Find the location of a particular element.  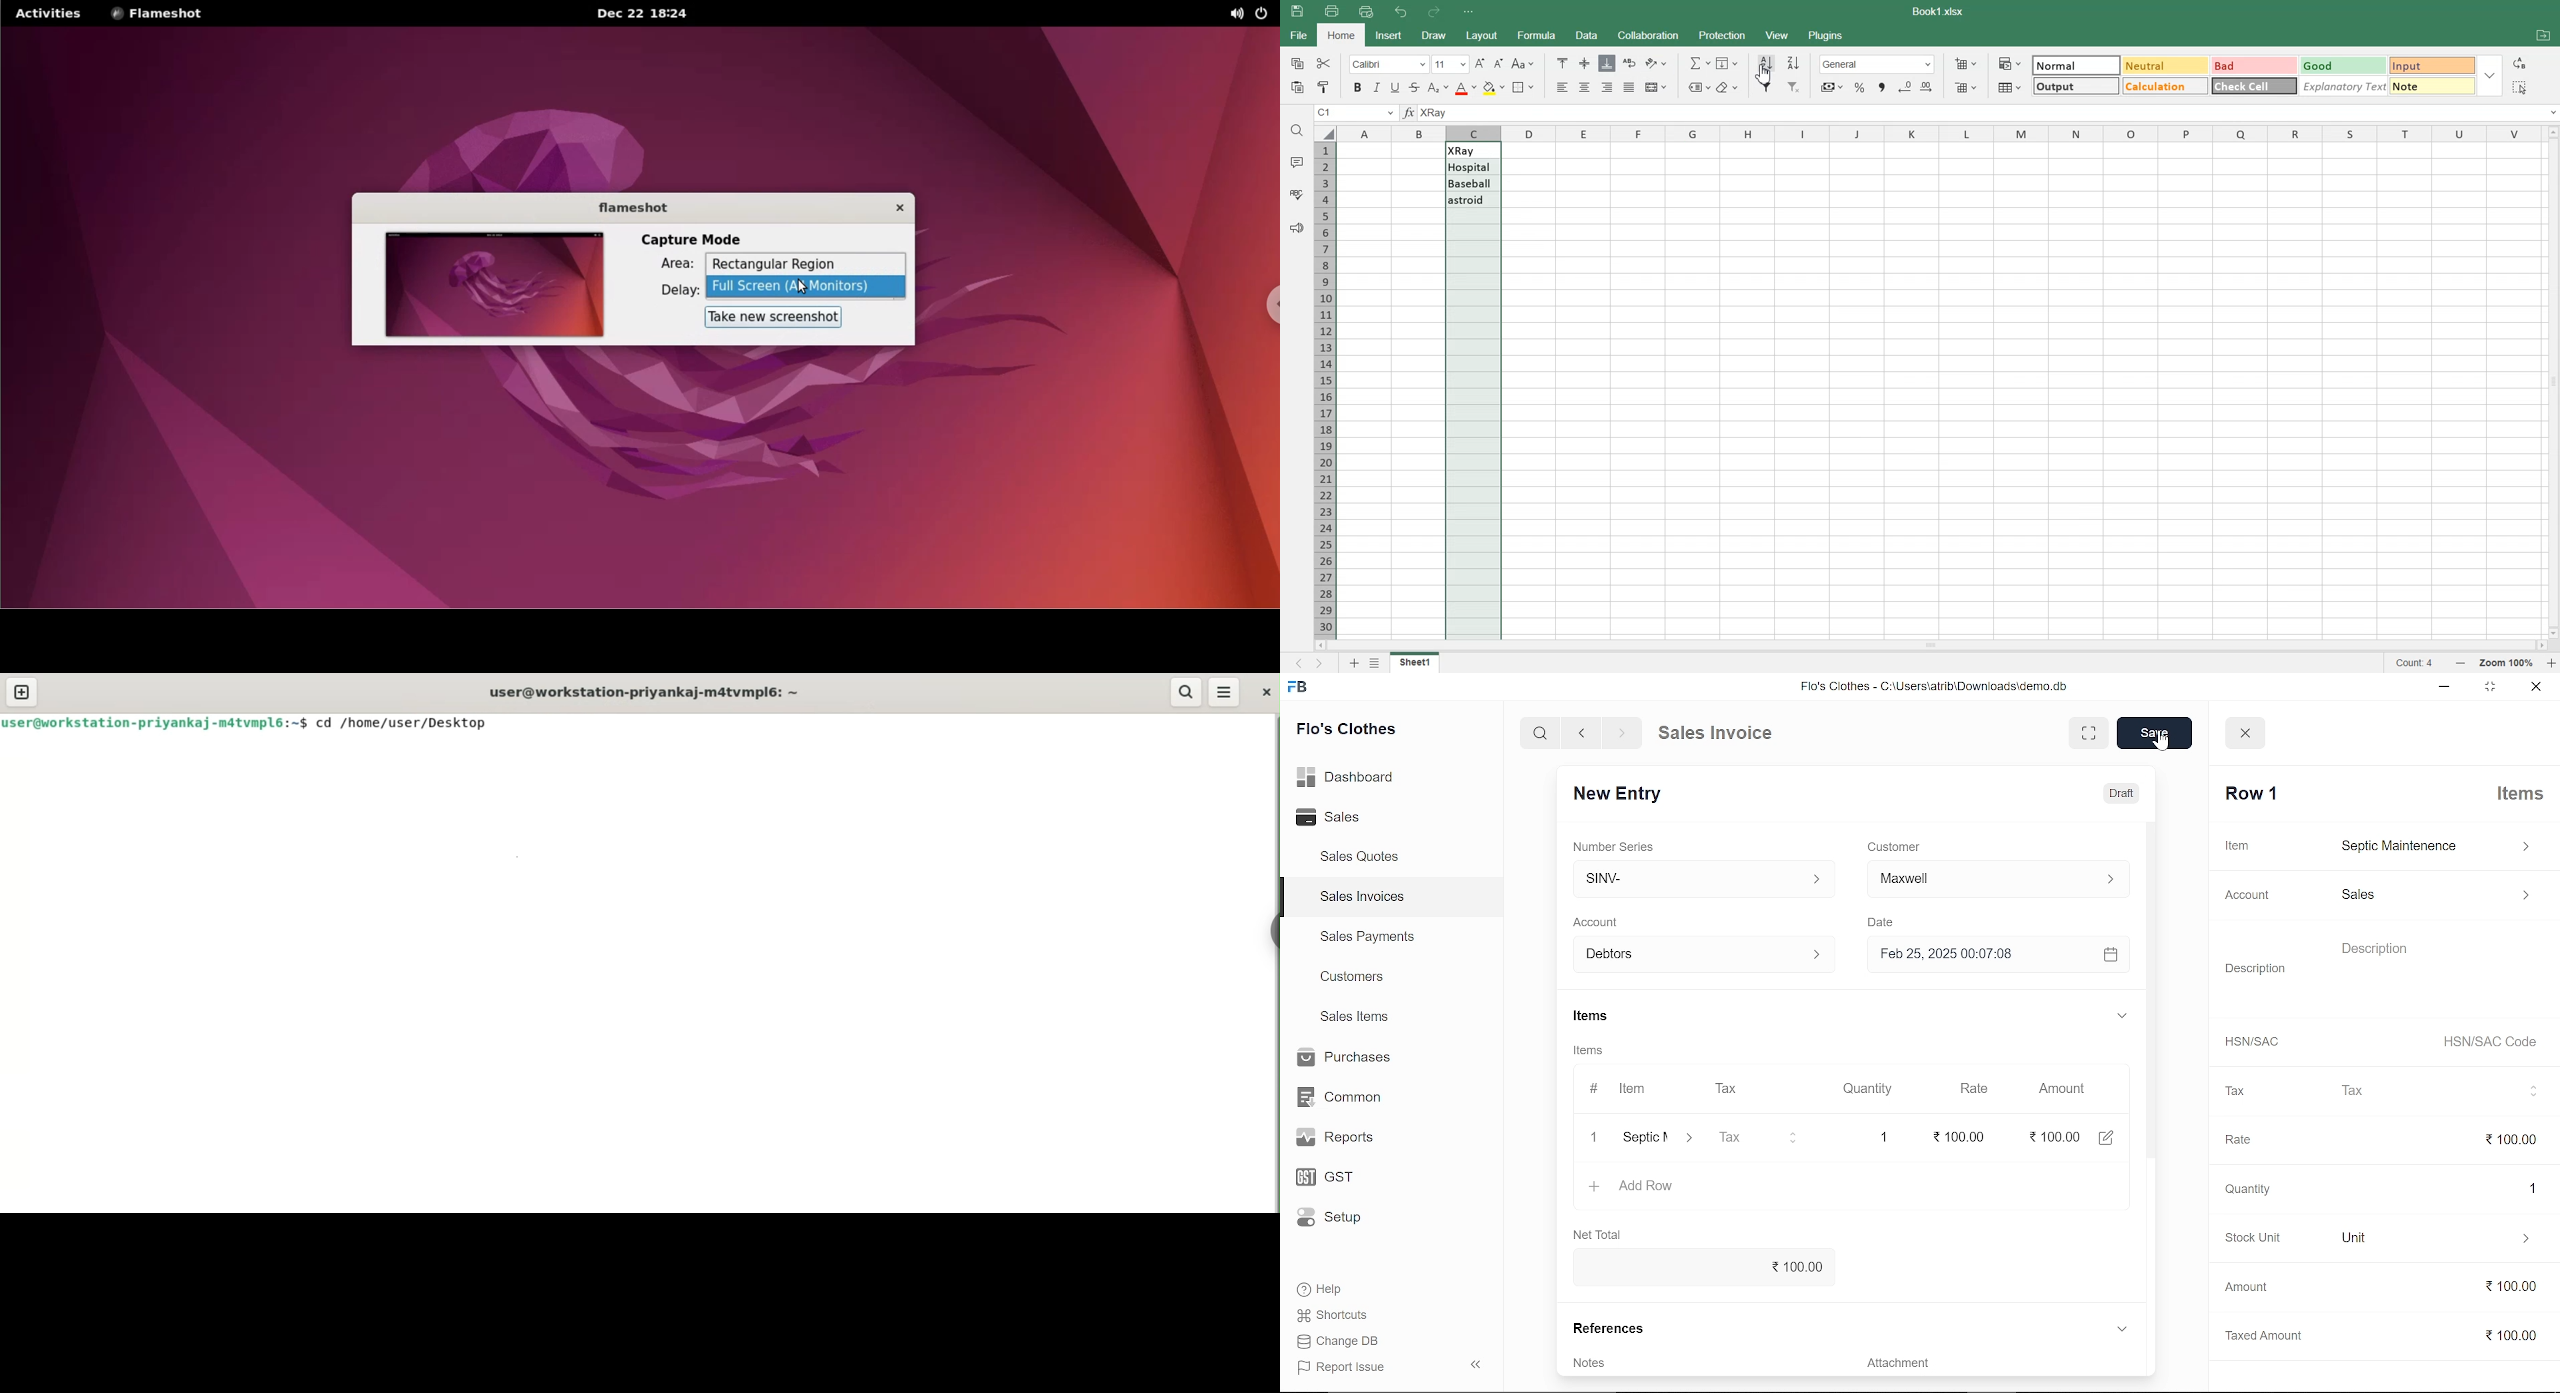

Protection is located at coordinates (1721, 35).